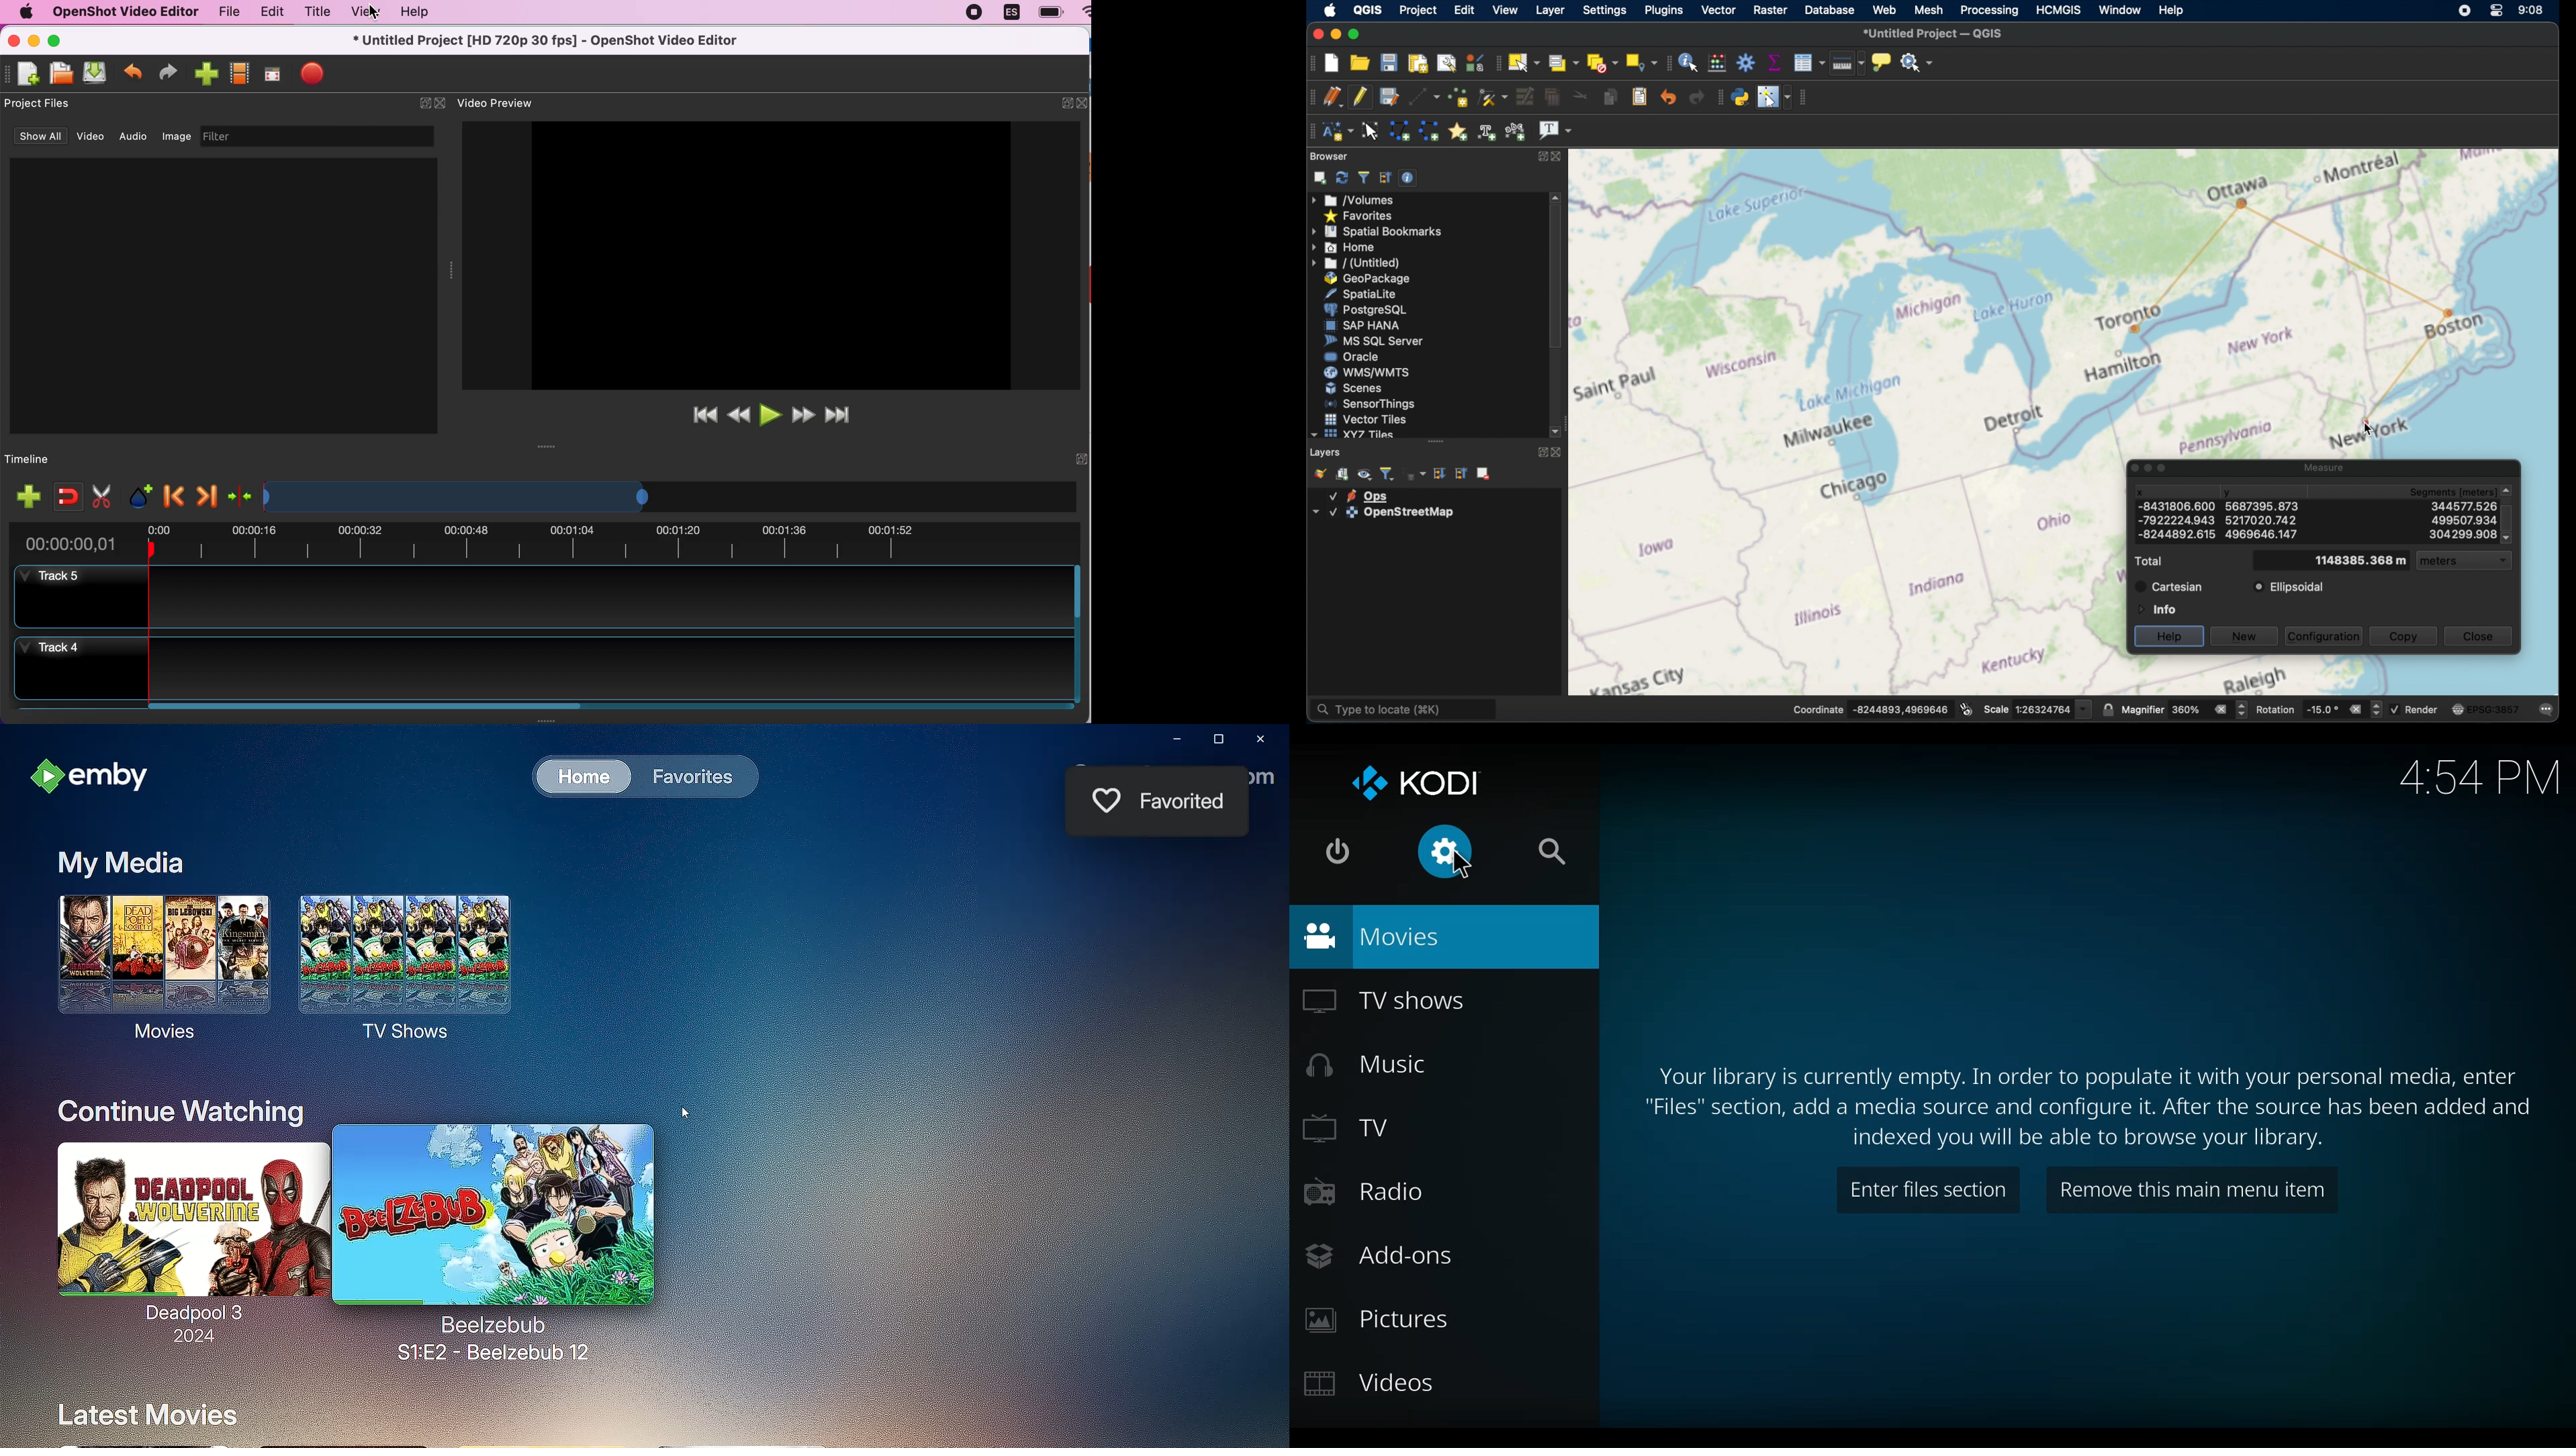 This screenshot has height=1456, width=2576. Describe the element at coordinates (1667, 63) in the screenshot. I see `attributes toolbar` at that location.